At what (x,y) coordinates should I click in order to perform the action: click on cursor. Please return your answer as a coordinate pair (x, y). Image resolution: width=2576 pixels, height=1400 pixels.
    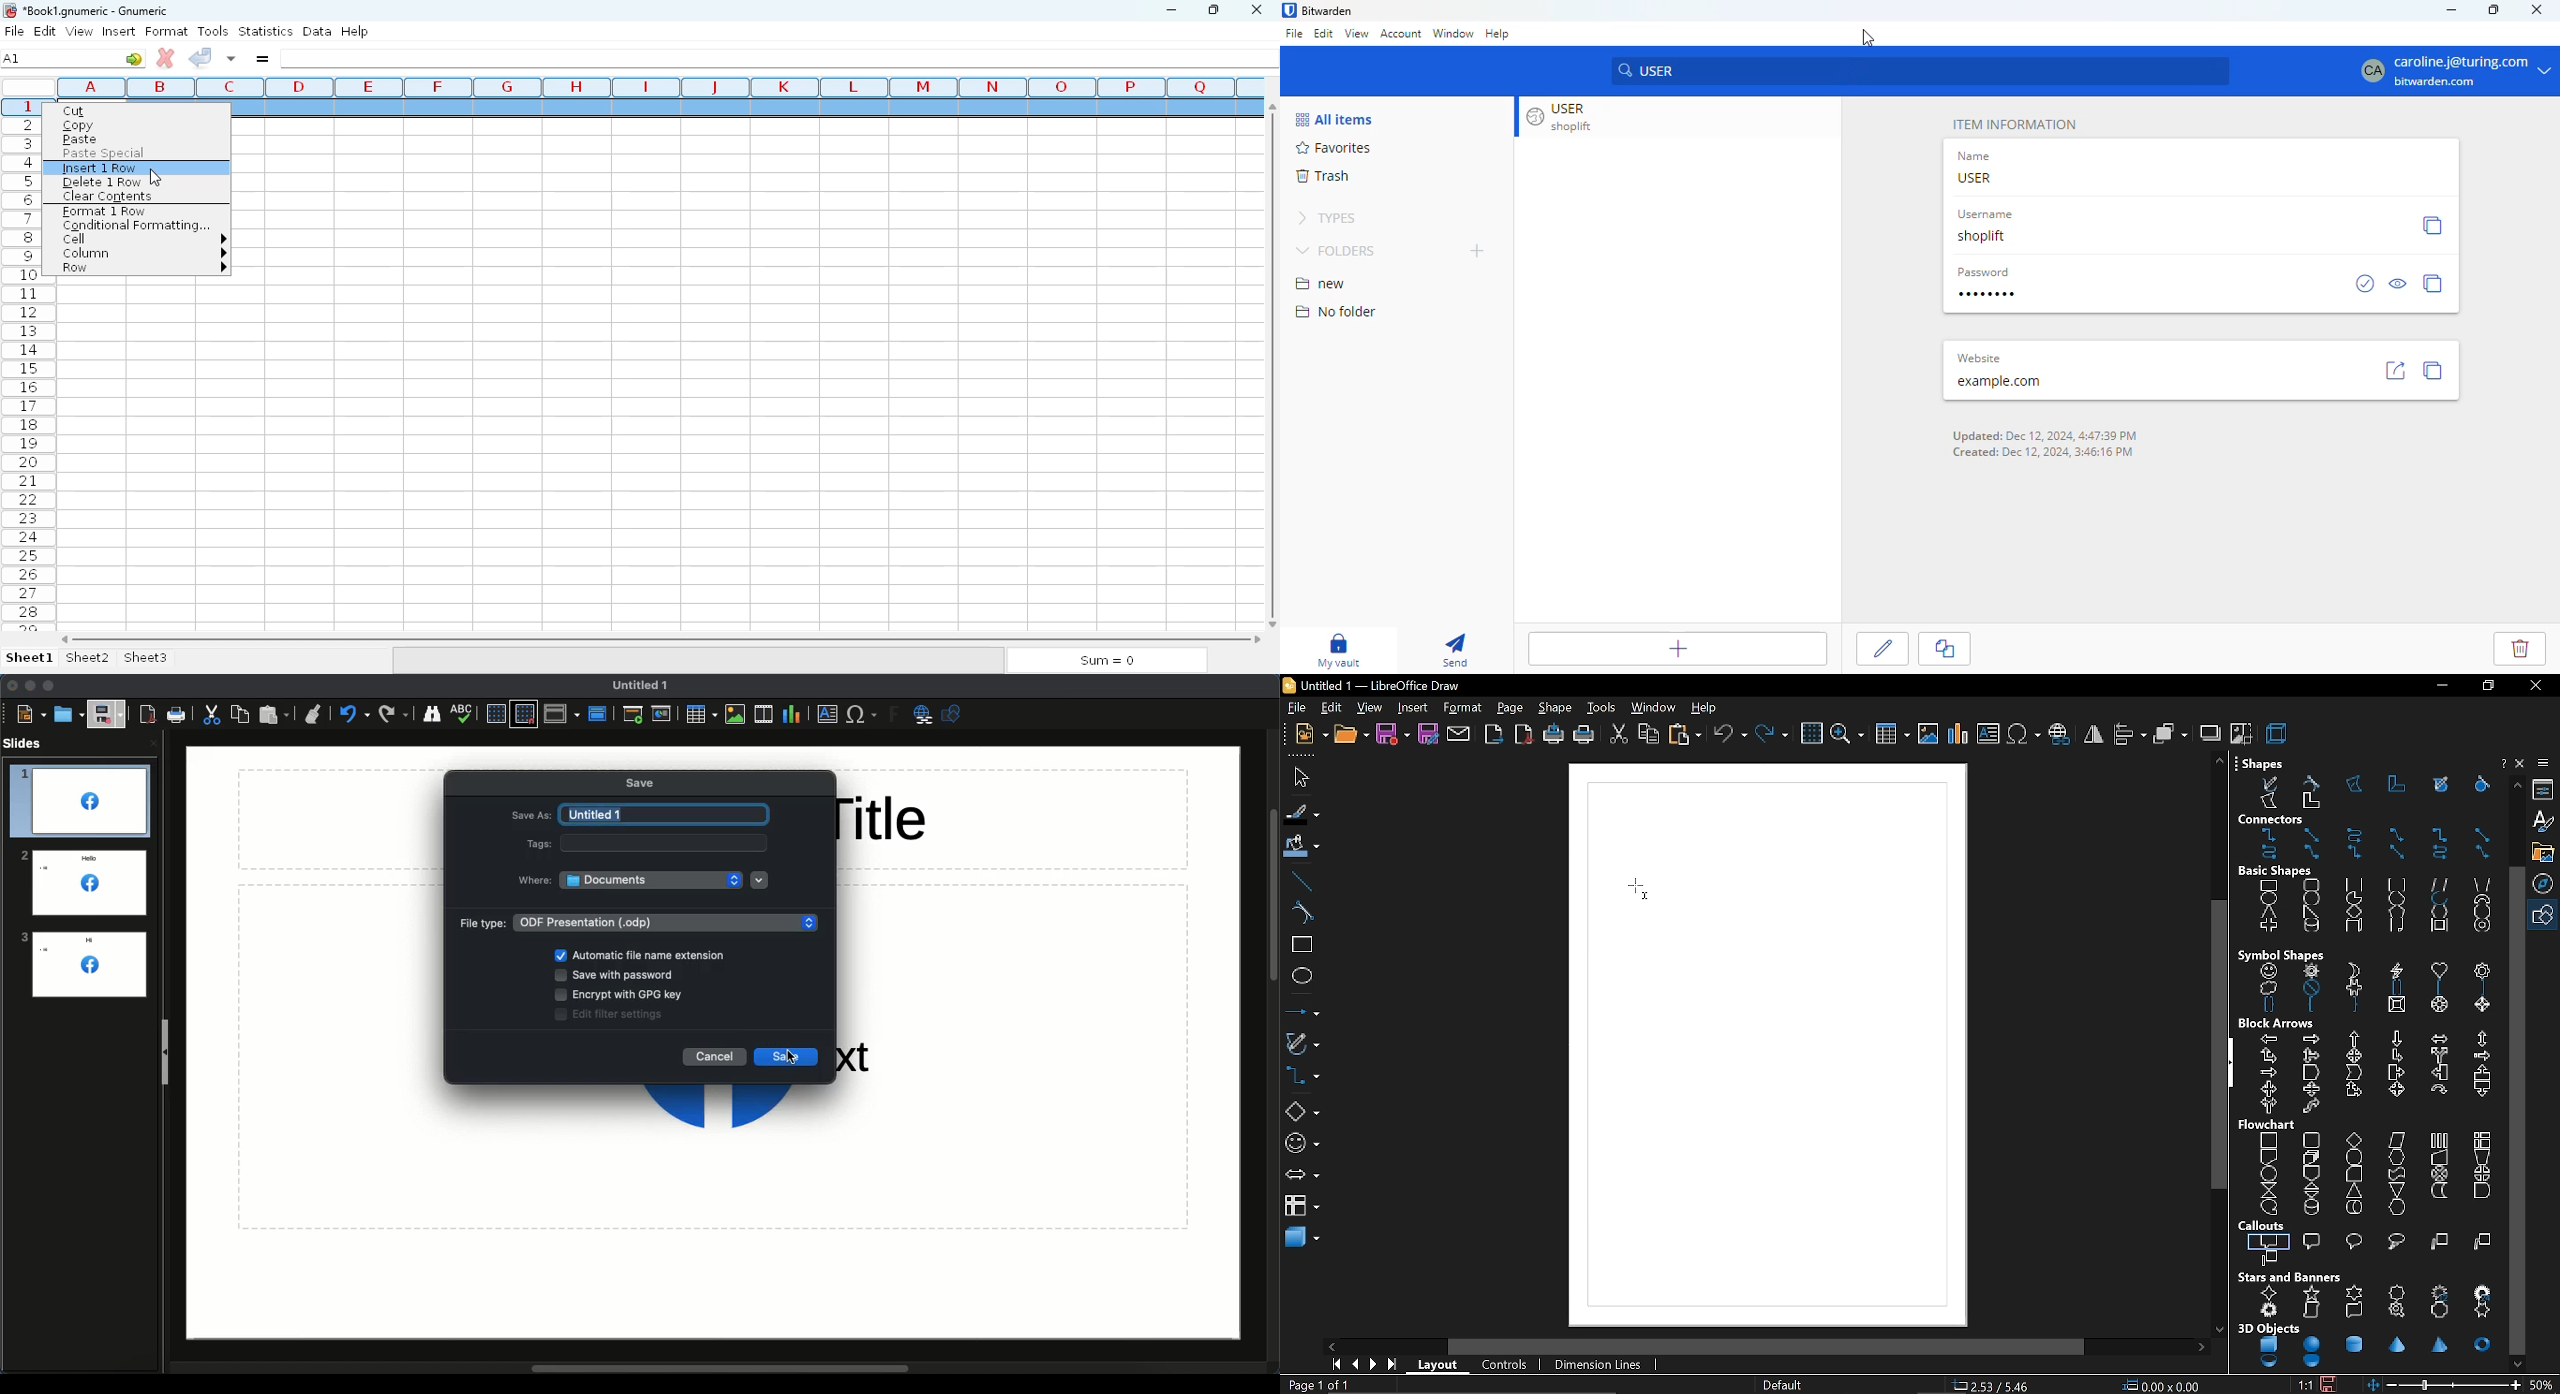
    Looking at the image, I should click on (788, 1058).